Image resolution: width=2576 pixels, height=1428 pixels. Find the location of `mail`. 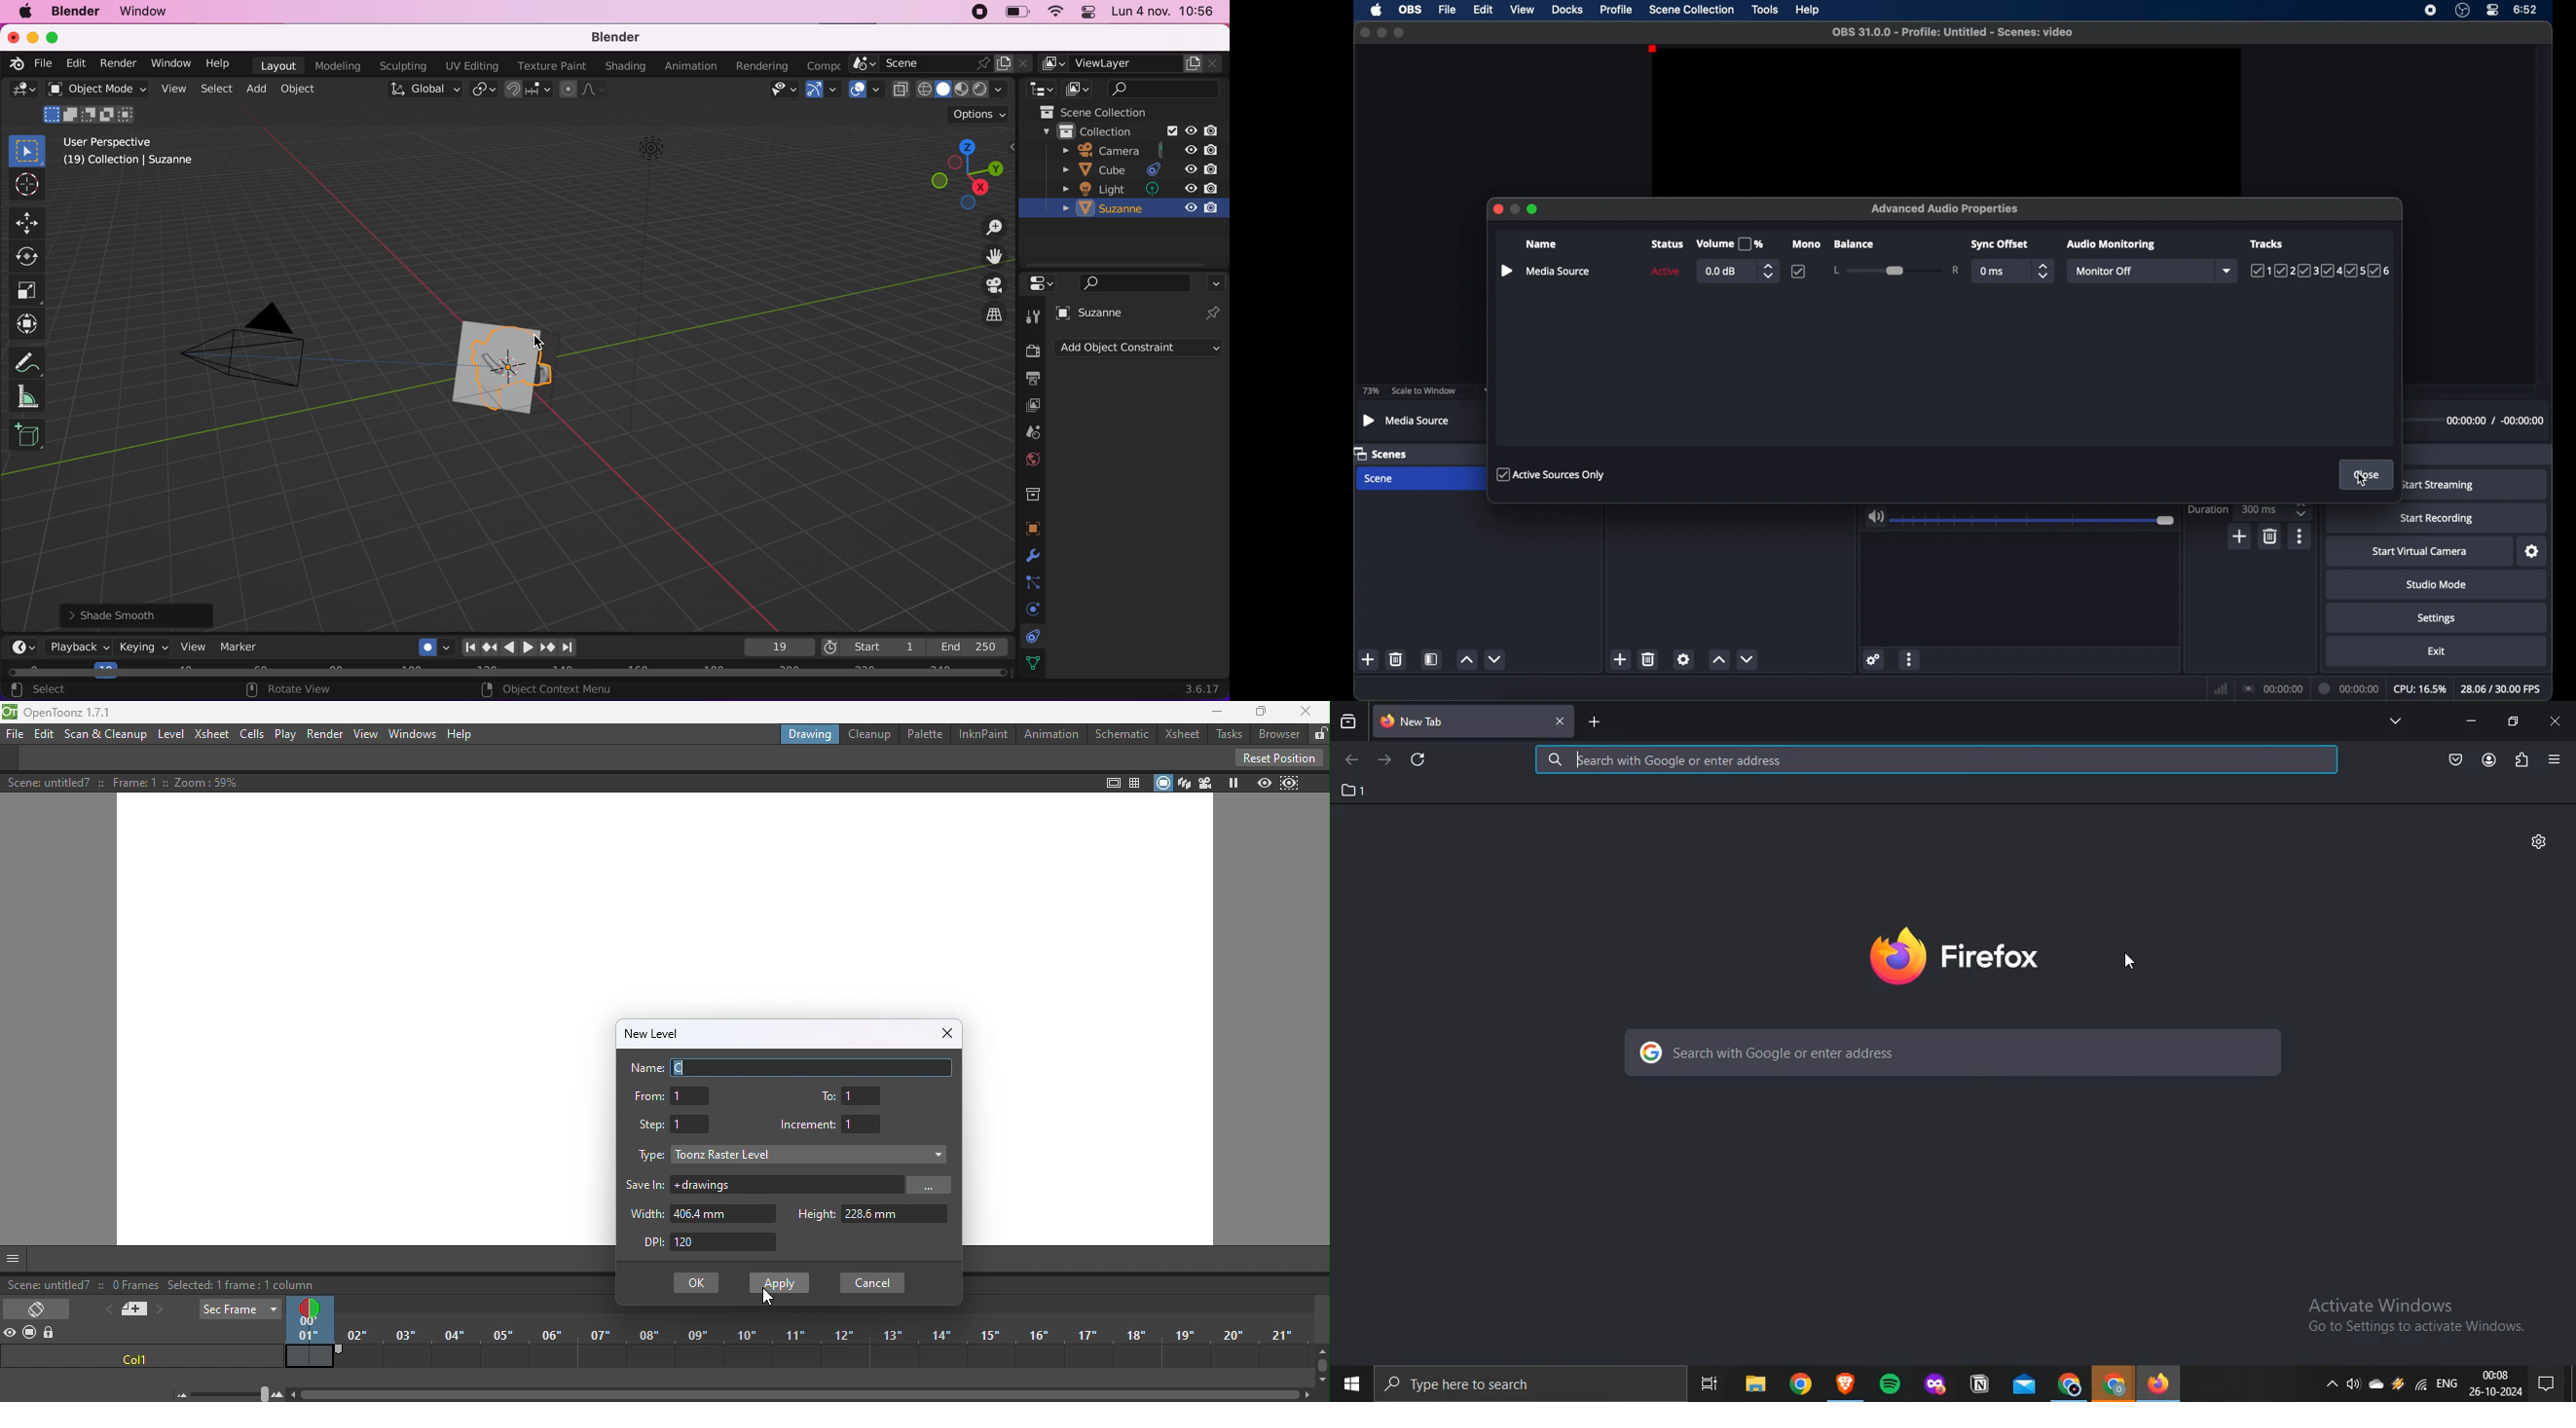

mail is located at coordinates (2022, 1380).